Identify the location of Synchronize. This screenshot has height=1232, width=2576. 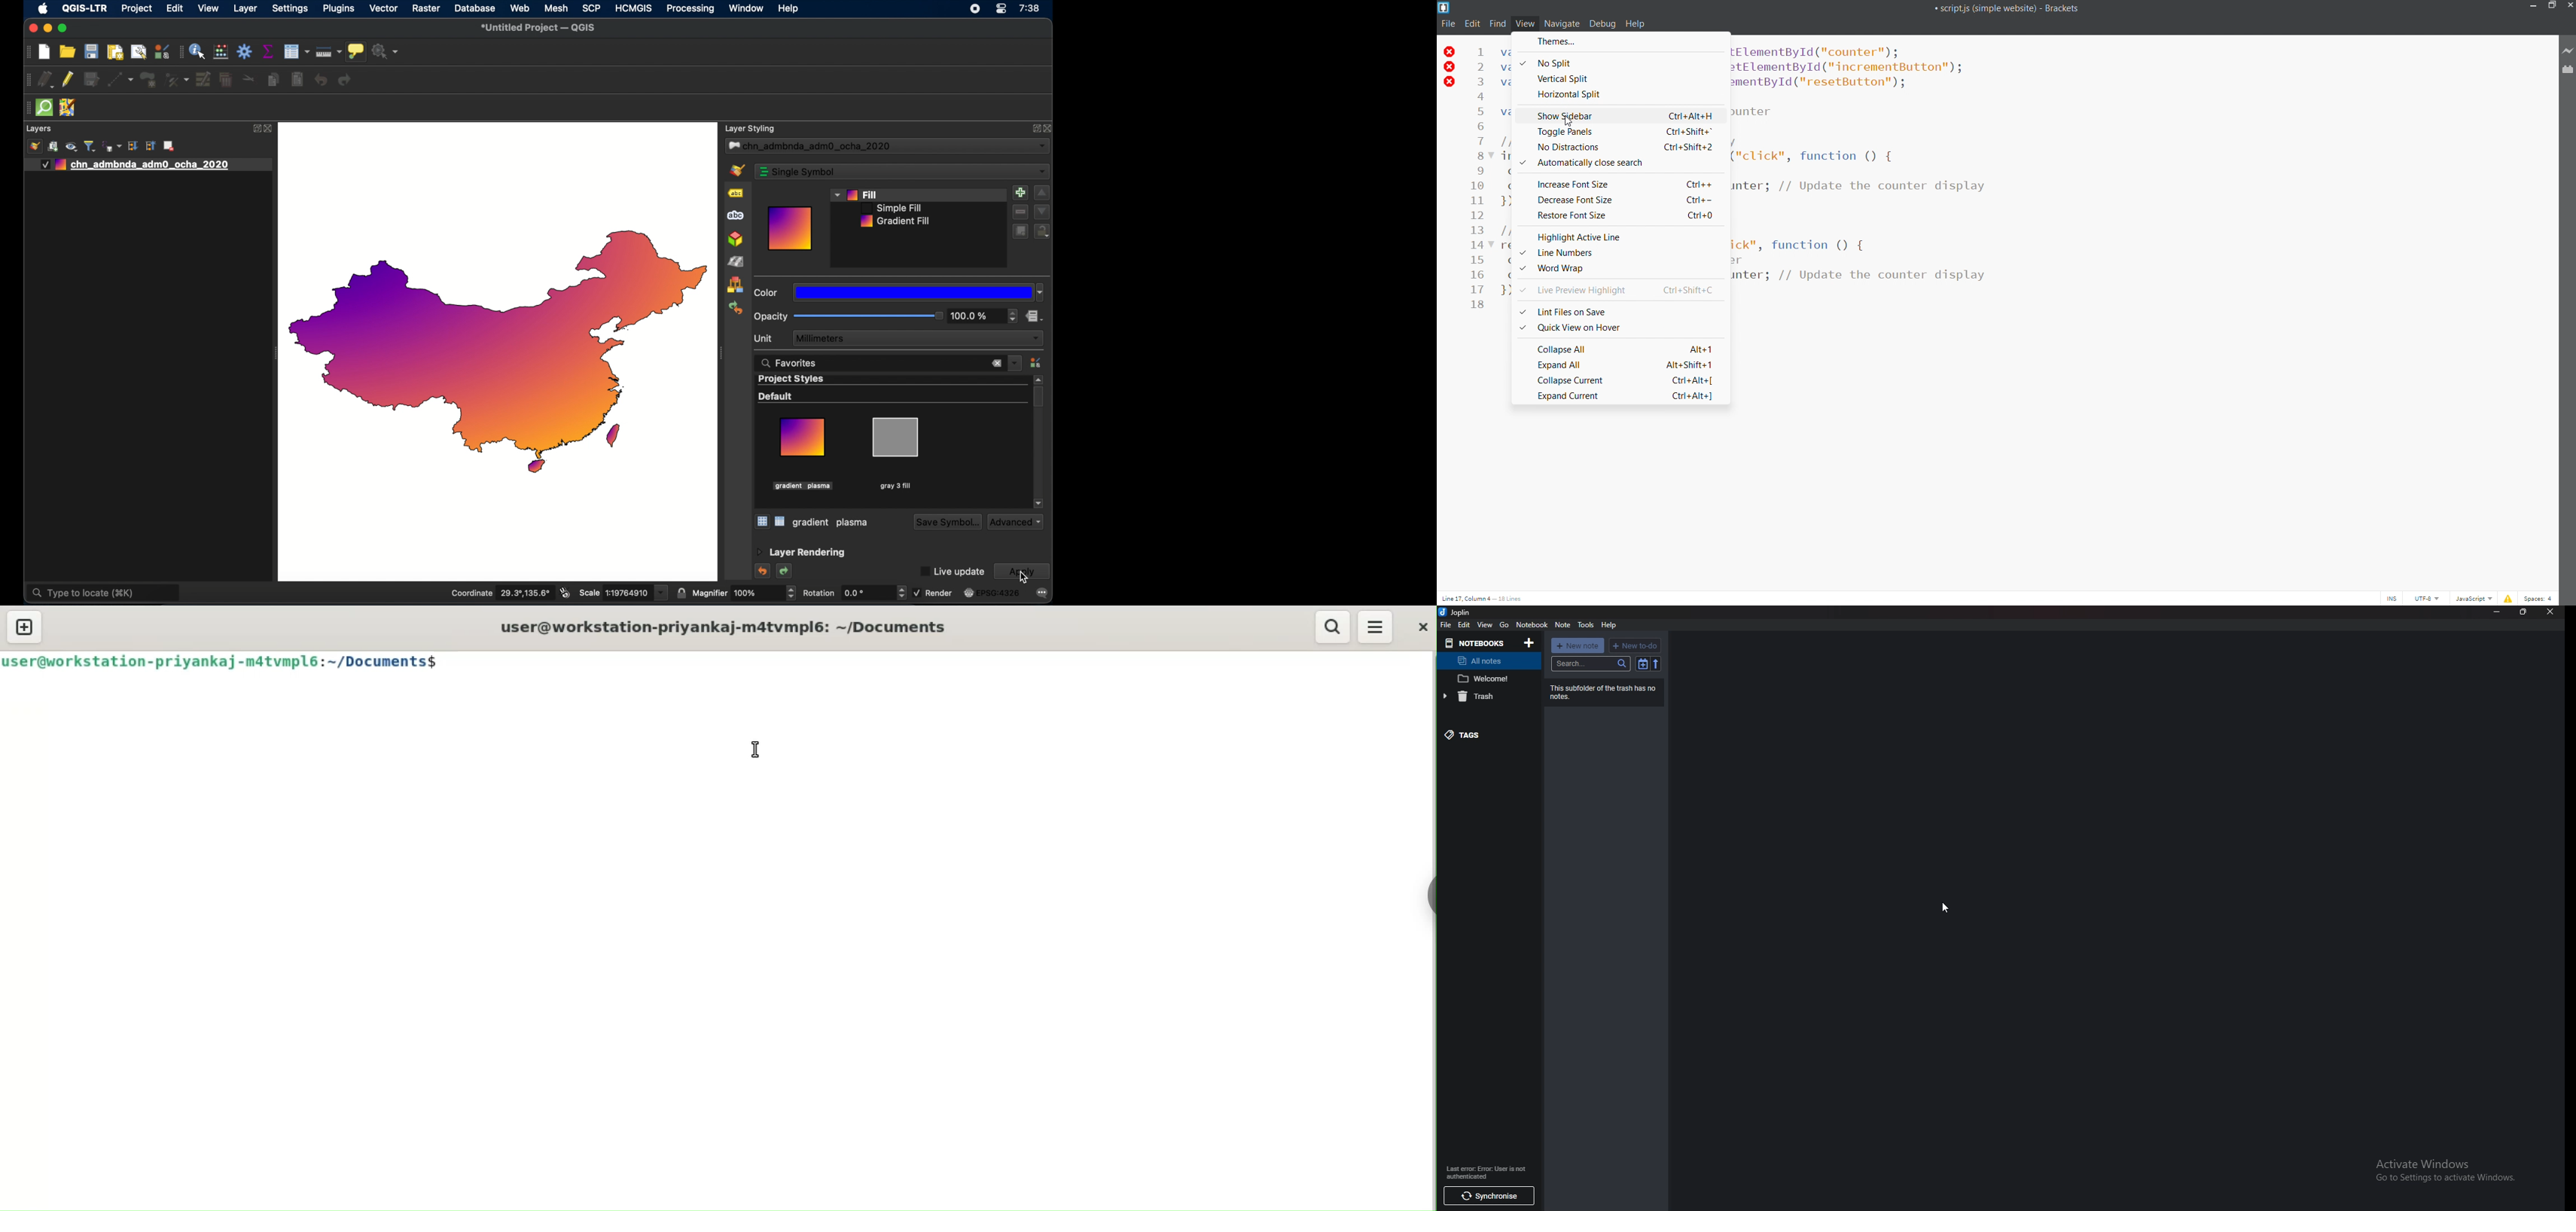
(1490, 1197).